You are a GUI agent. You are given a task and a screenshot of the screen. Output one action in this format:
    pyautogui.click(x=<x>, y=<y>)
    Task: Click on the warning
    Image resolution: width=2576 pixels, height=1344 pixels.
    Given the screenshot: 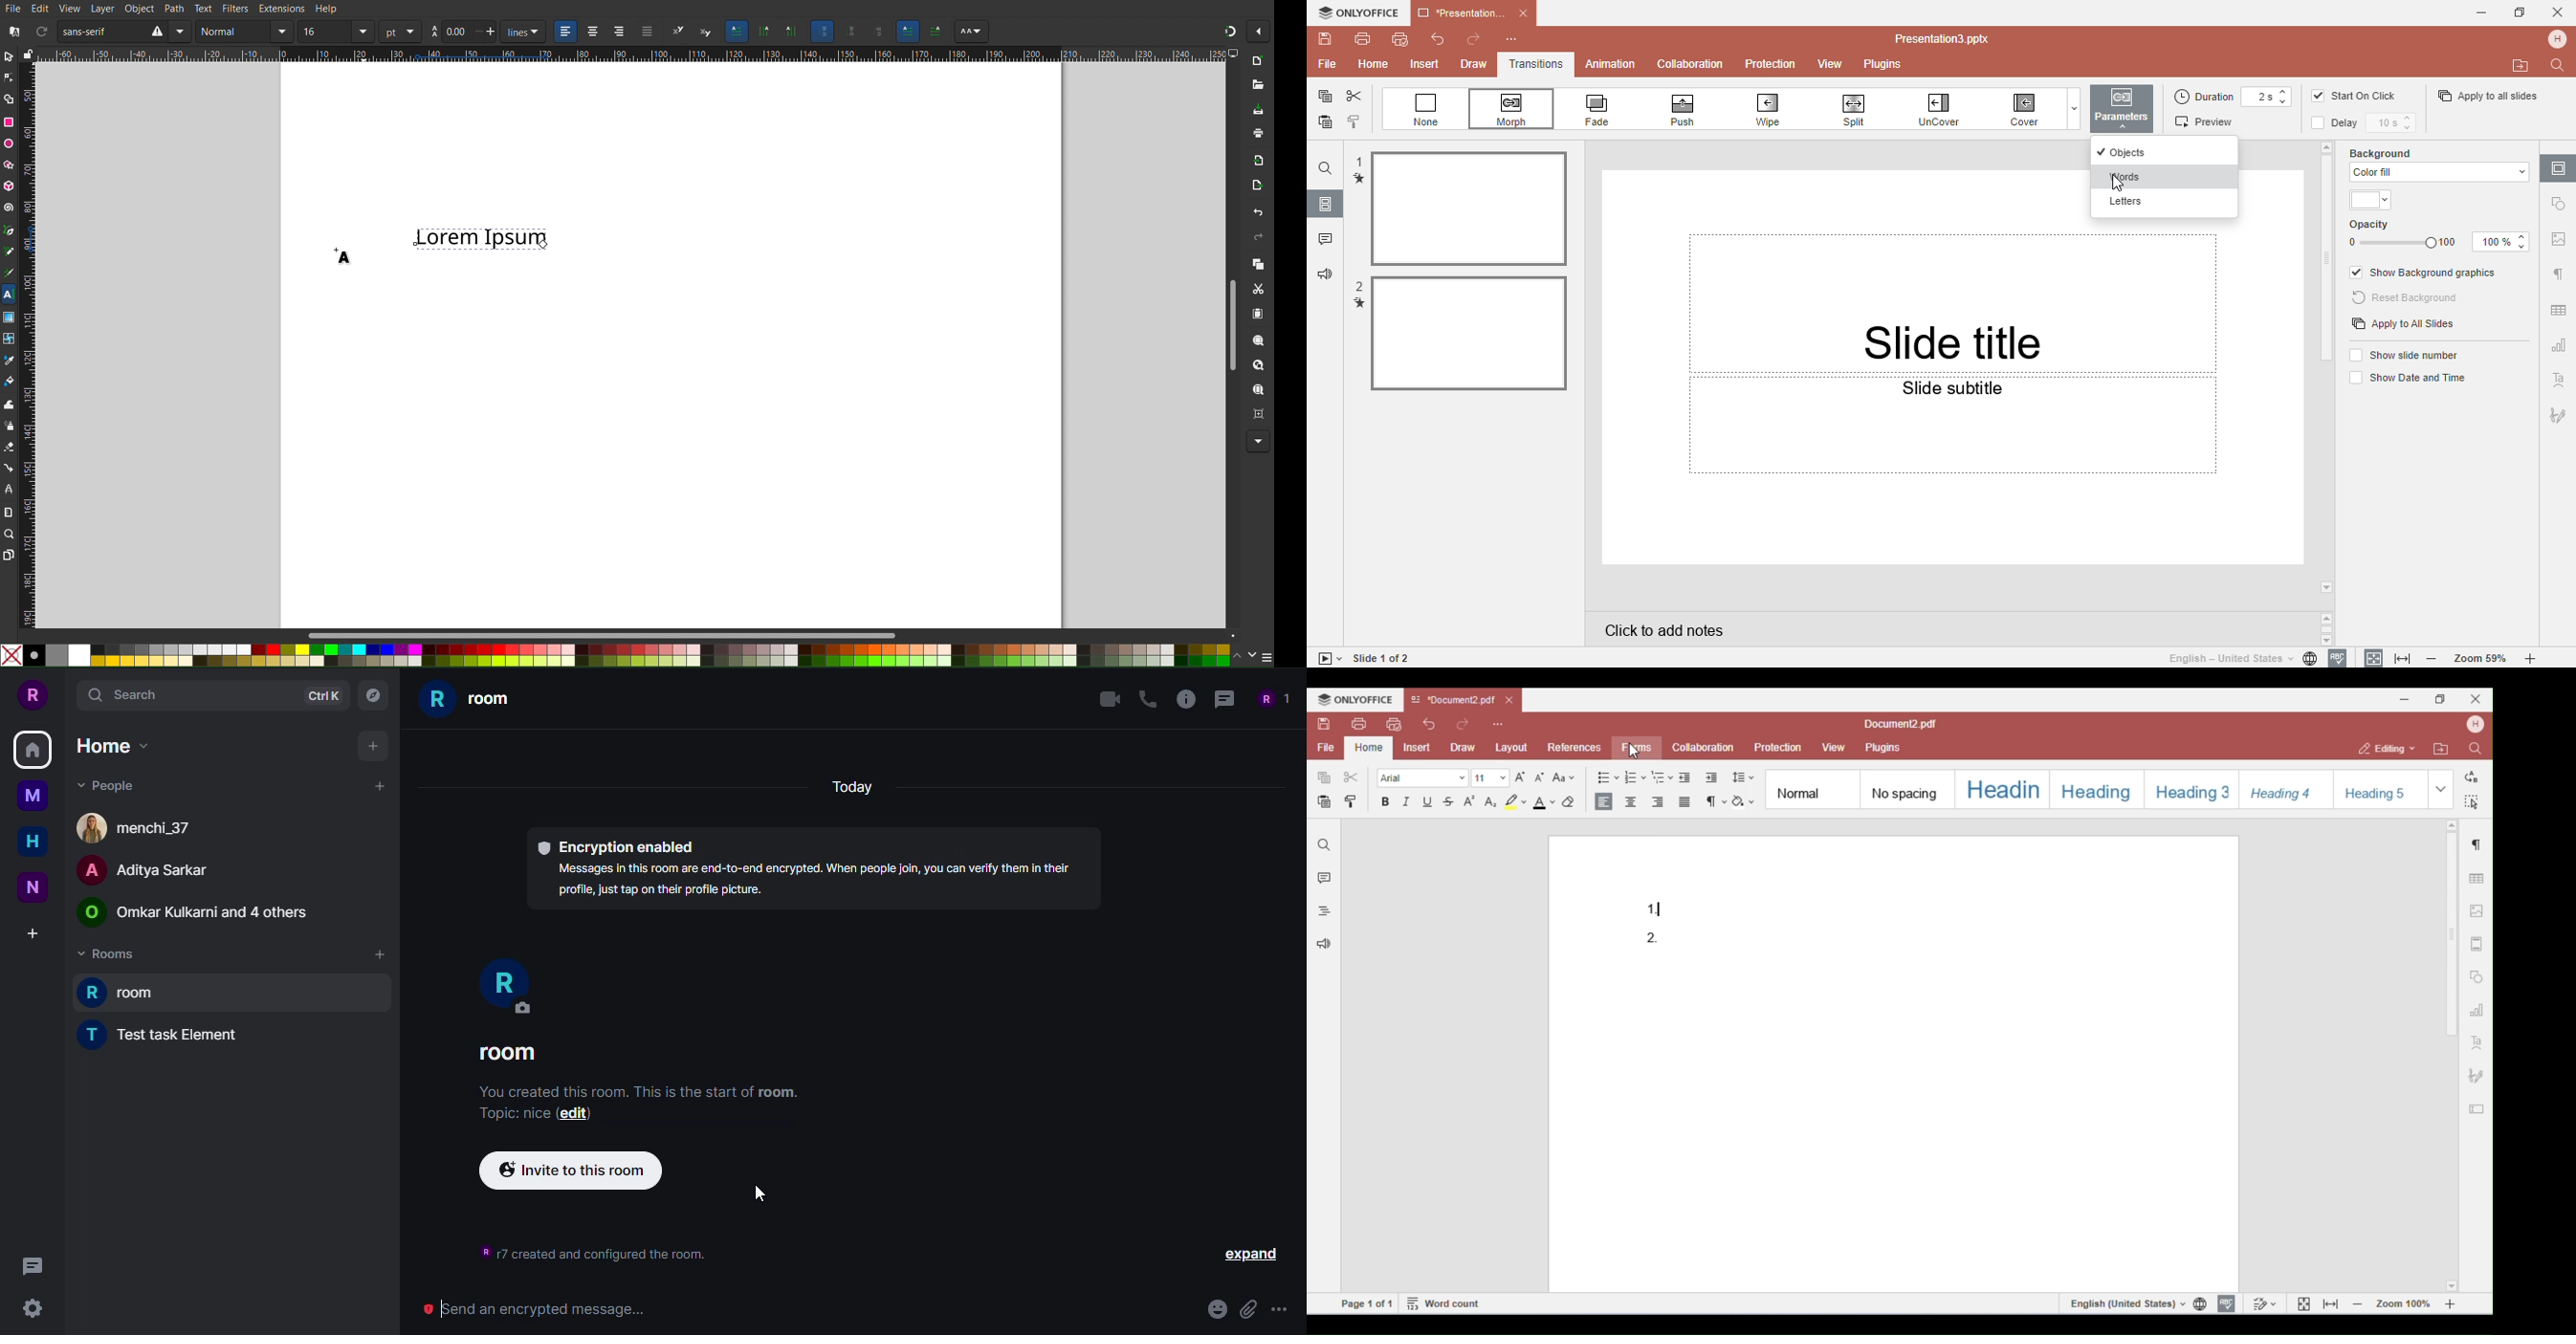 What is the action you would take?
    pyautogui.click(x=156, y=31)
    